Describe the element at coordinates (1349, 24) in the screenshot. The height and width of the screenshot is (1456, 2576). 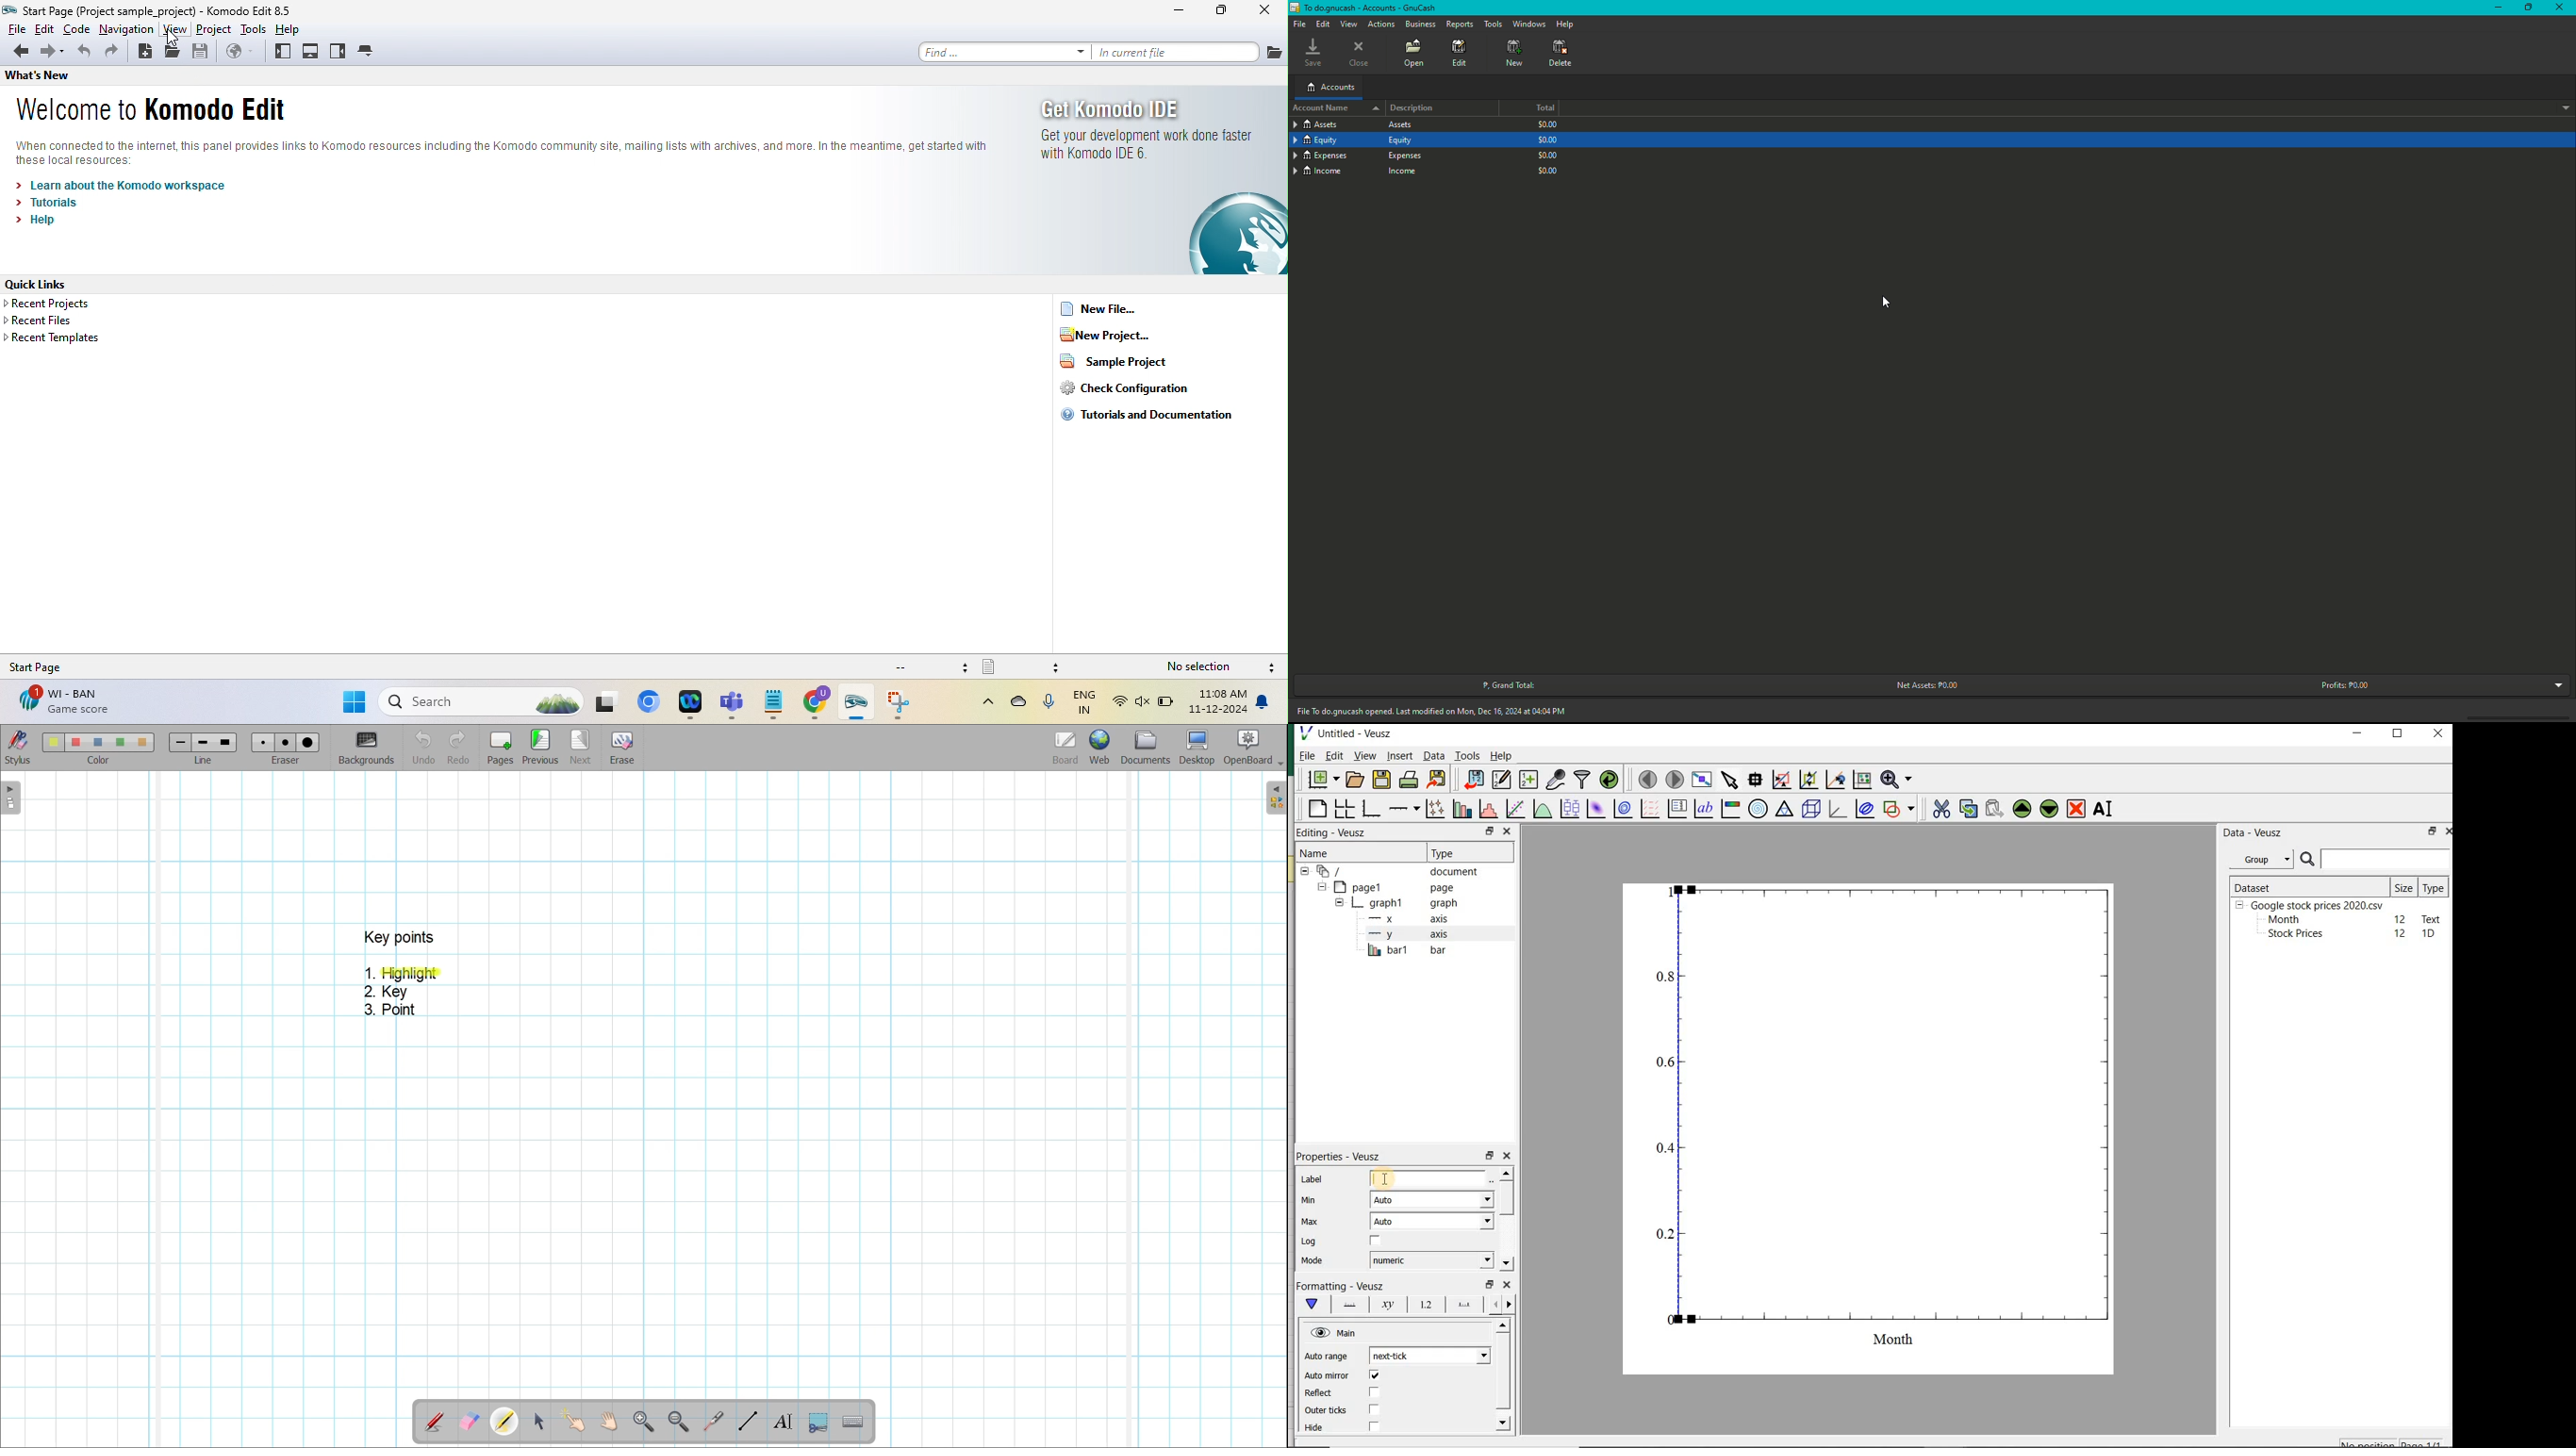
I see `View` at that location.